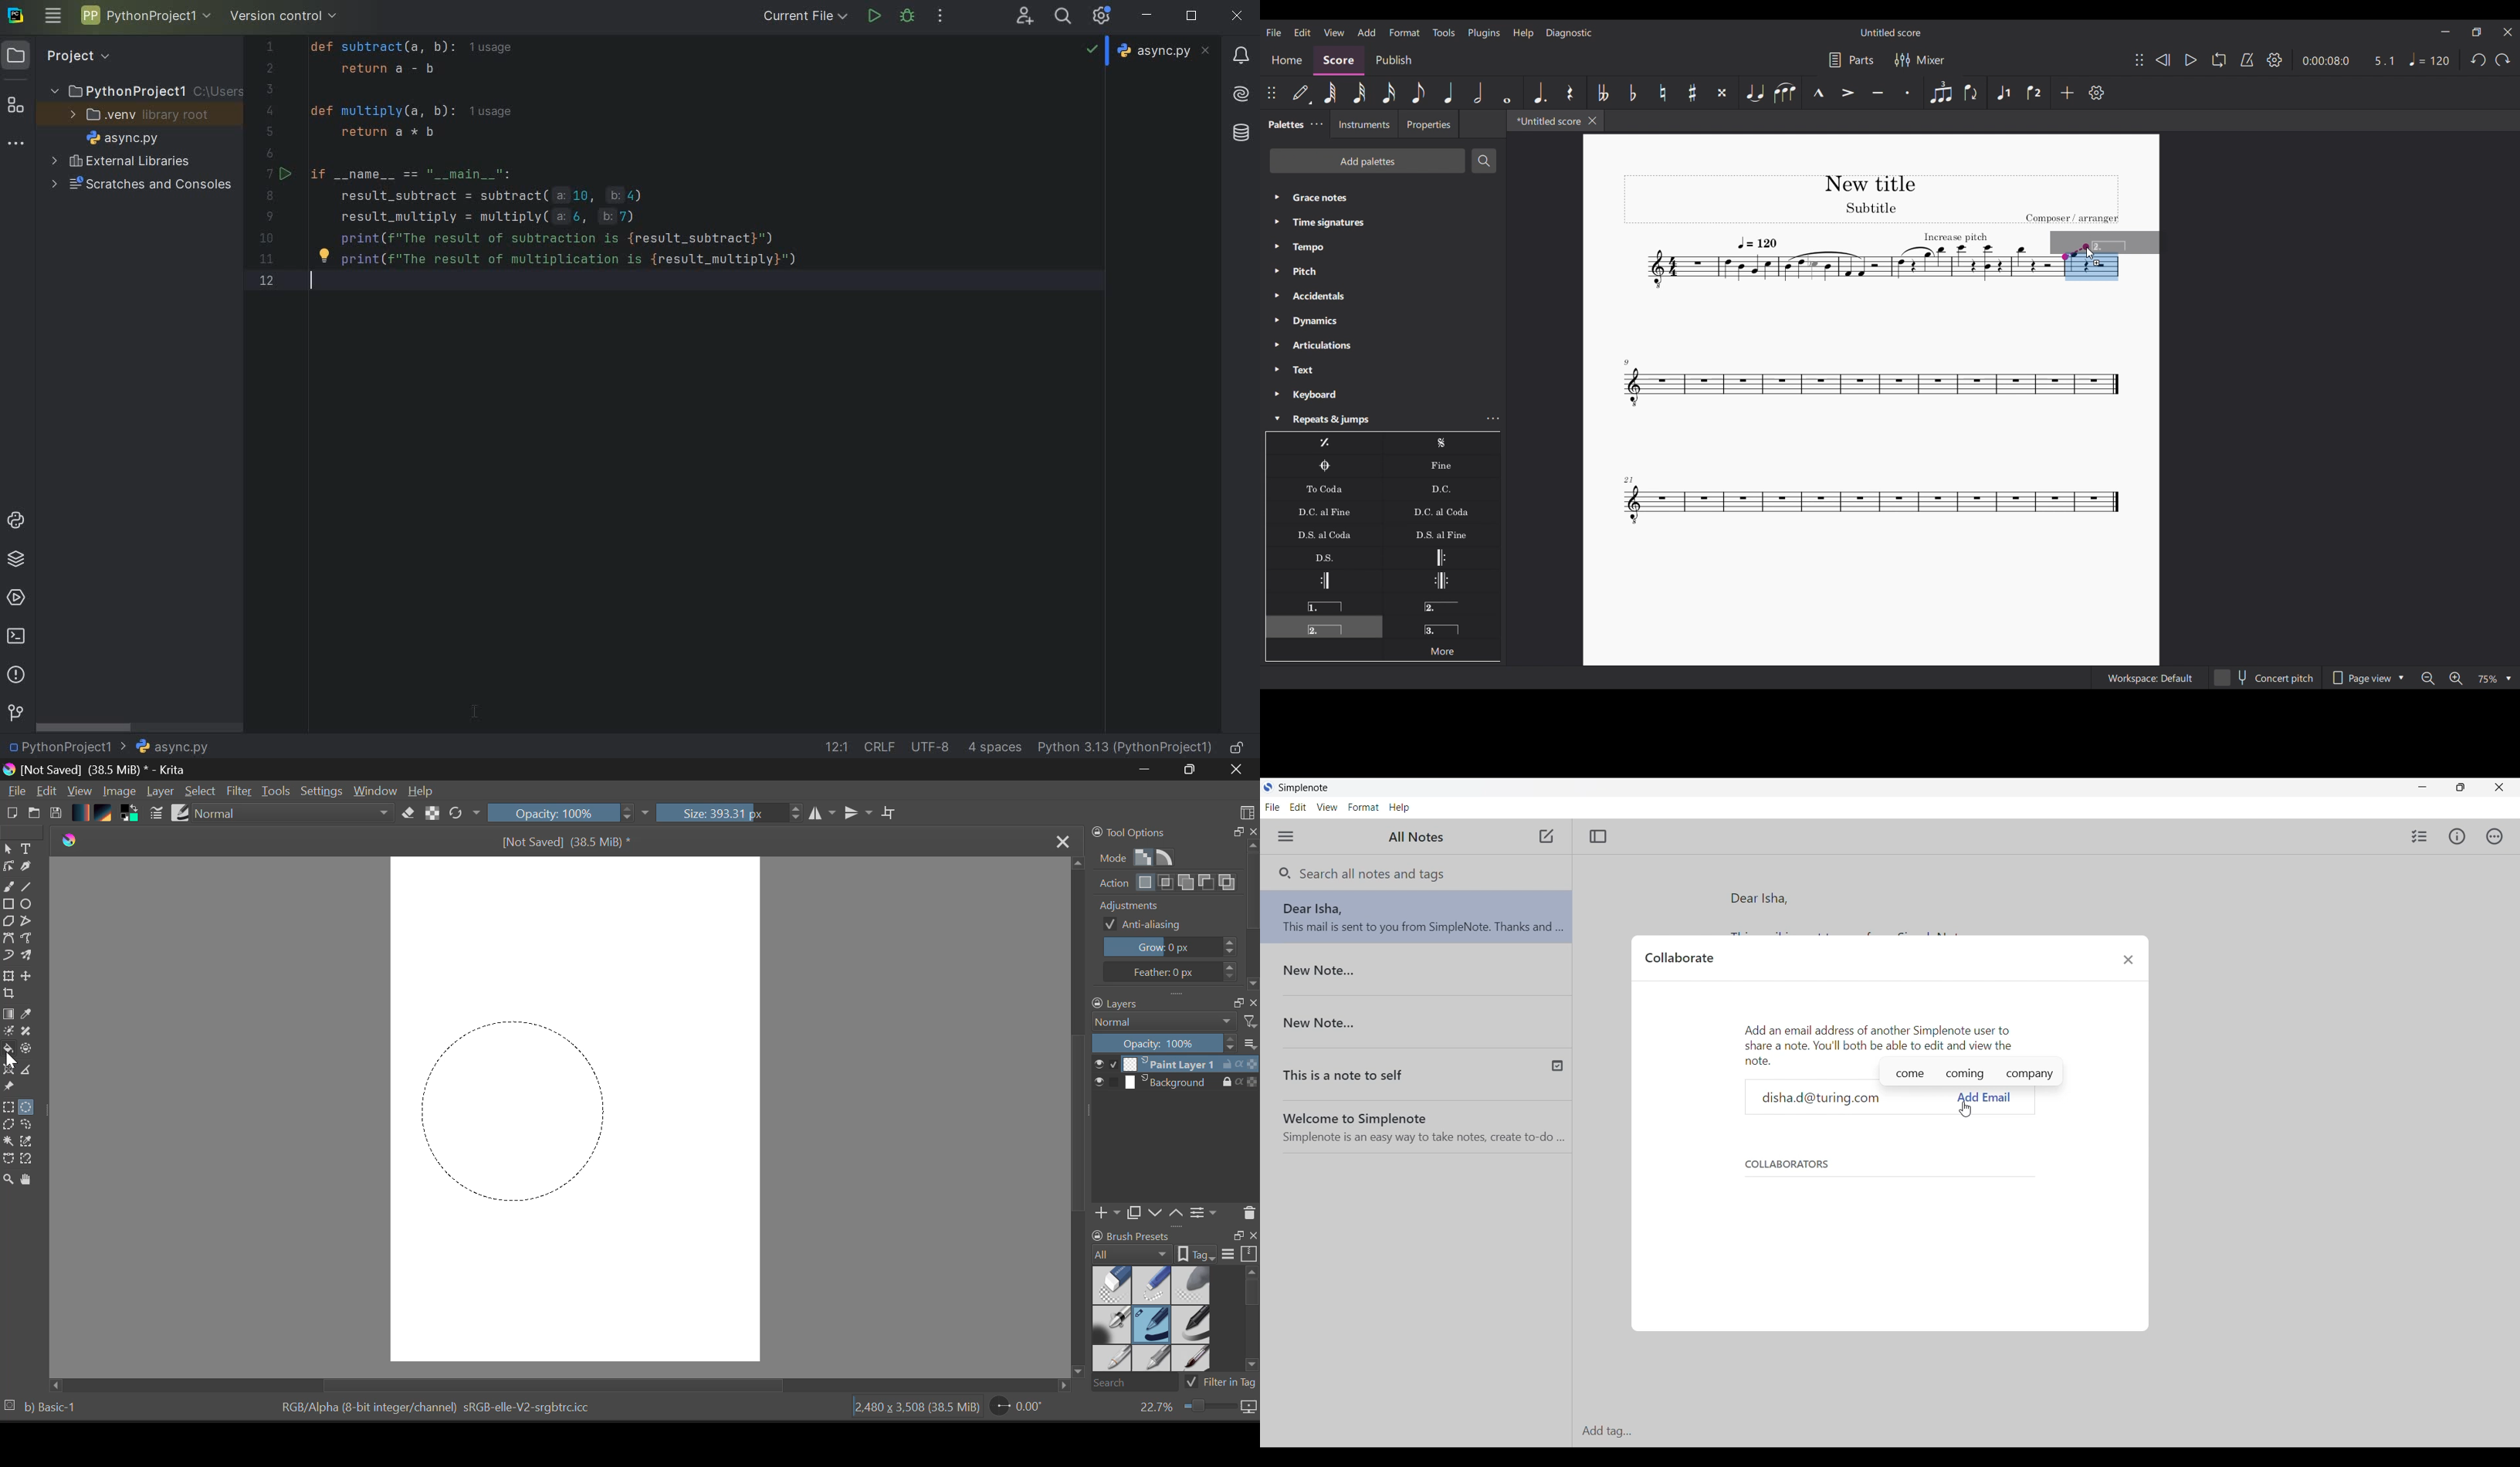 The height and width of the screenshot is (1484, 2520). What do you see at coordinates (1598, 836) in the screenshot?
I see `Toggle focus mode` at bounding box center [1598, 836].